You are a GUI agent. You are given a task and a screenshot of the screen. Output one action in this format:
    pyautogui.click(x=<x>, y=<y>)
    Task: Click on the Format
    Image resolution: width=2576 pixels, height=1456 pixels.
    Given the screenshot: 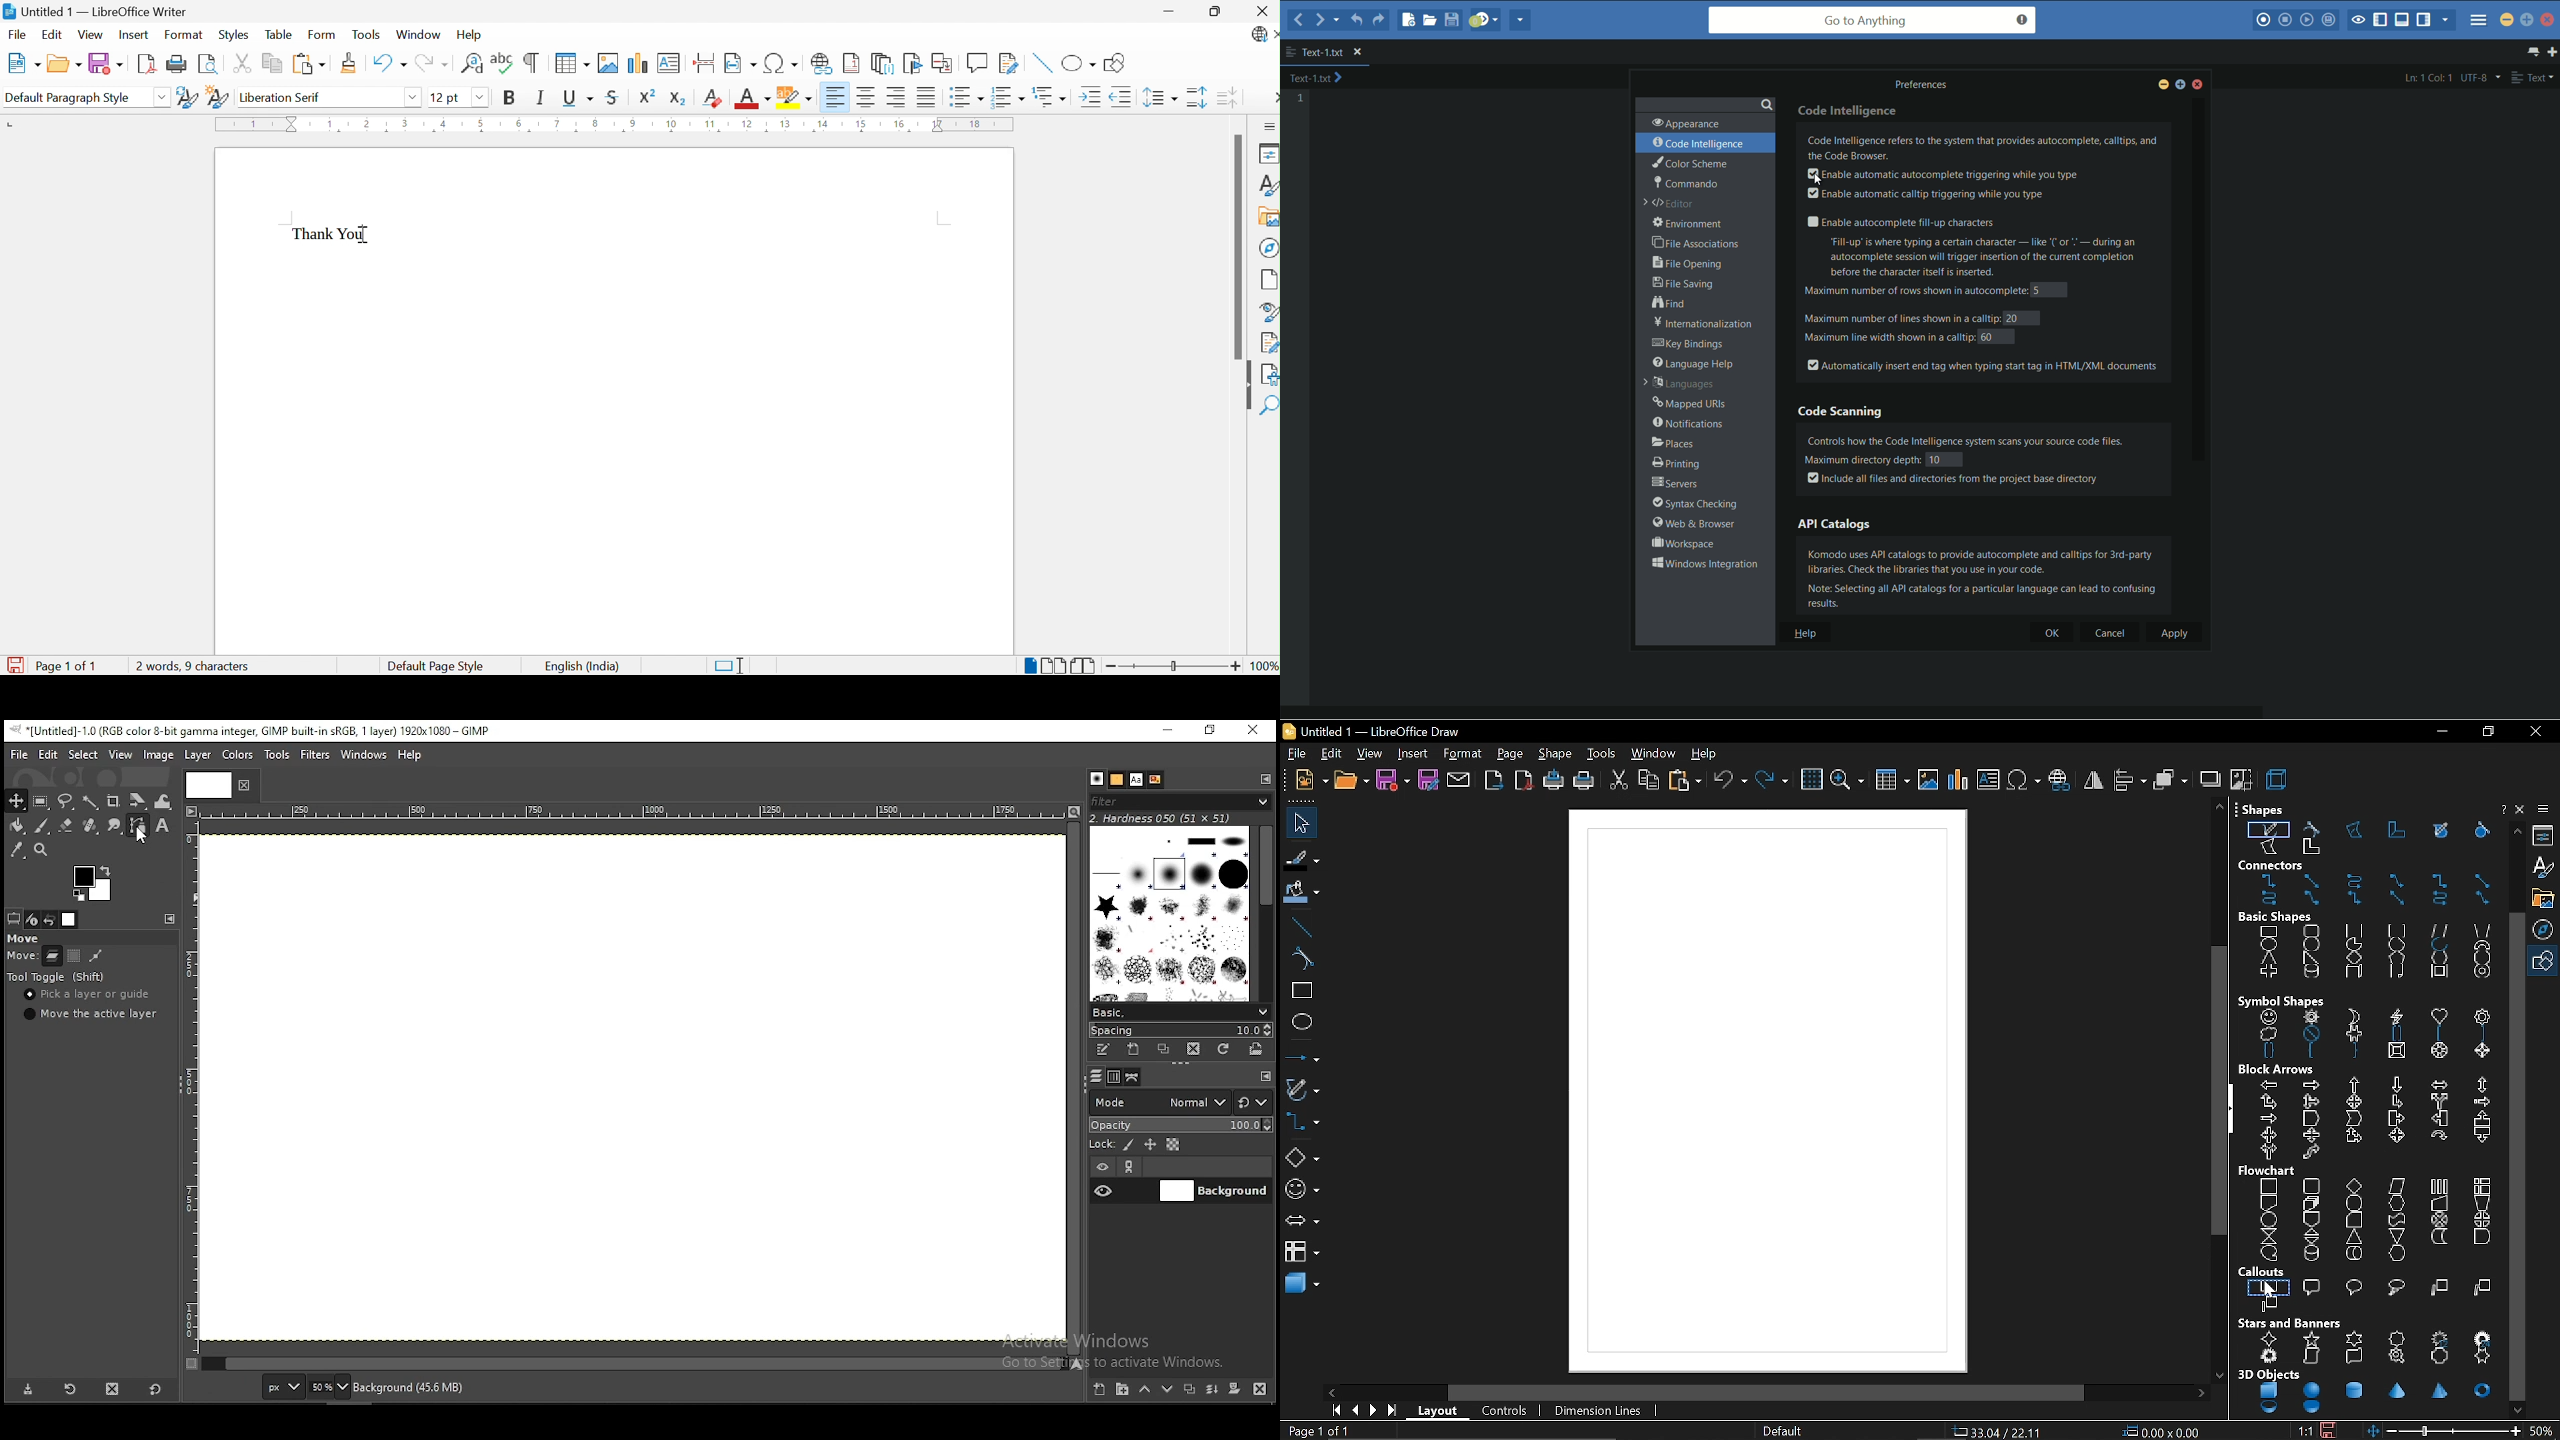 What is the action you would take?
    pyautogui.click(x=185, y=36)
    